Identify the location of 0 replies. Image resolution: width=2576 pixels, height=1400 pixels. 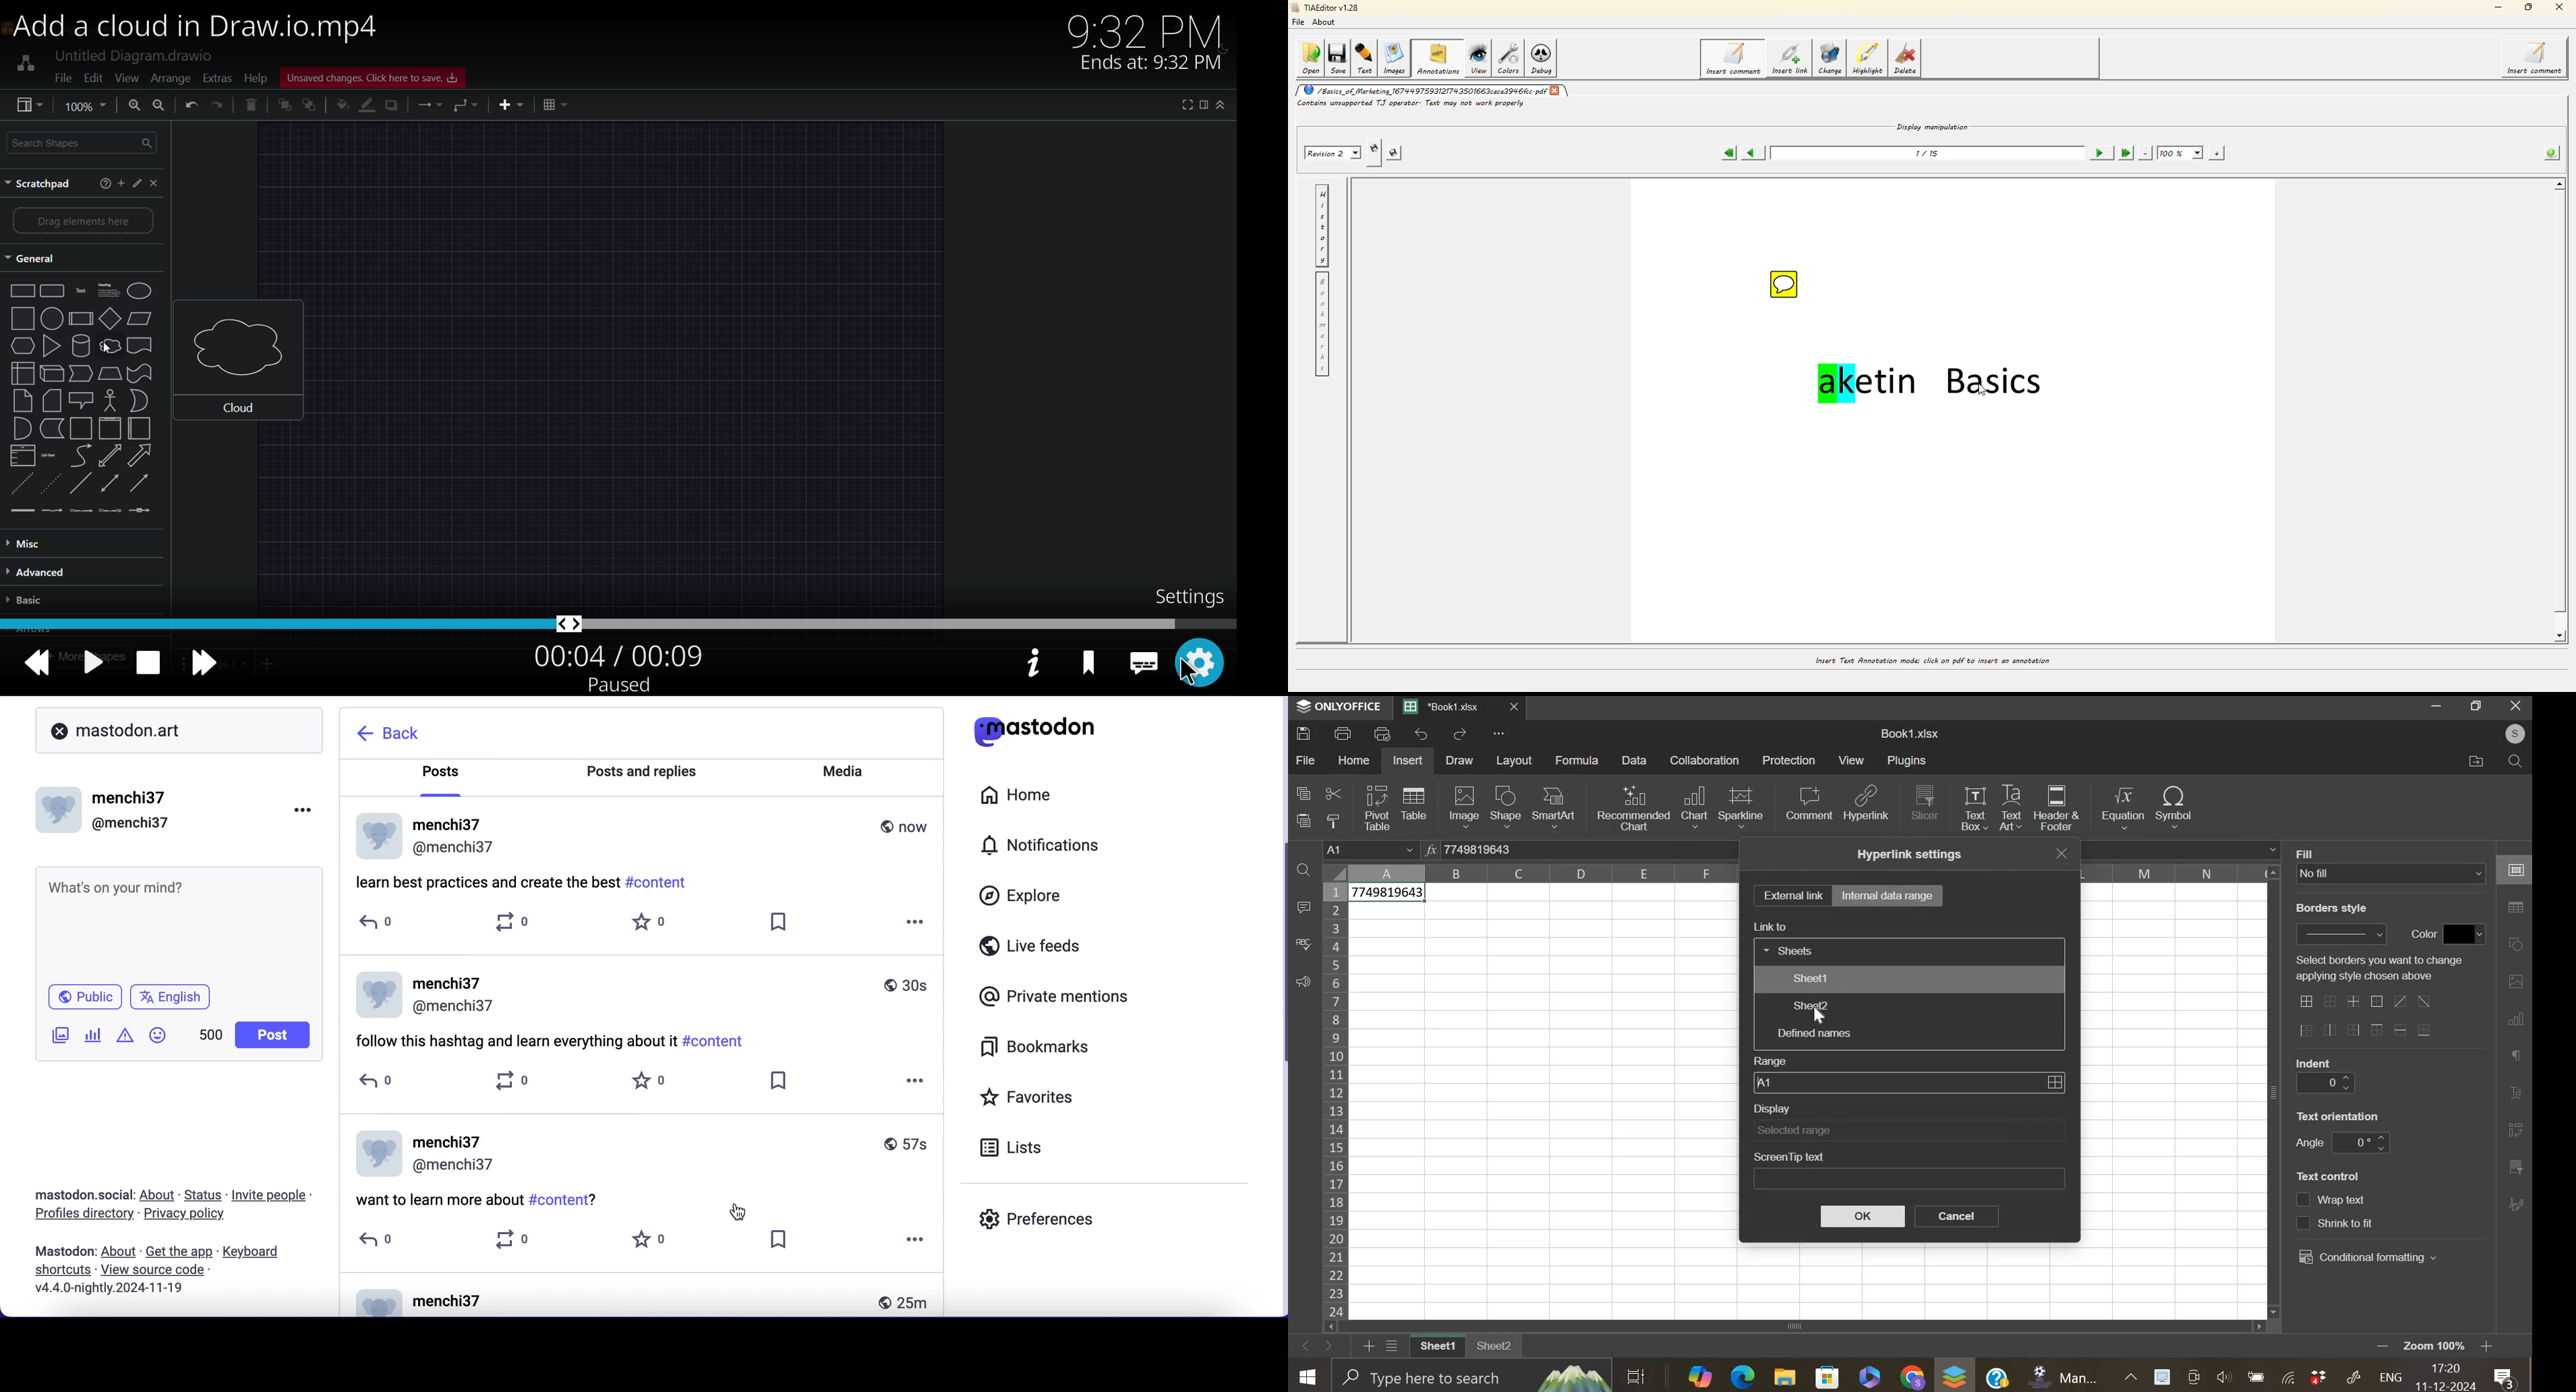
(396, 1083).